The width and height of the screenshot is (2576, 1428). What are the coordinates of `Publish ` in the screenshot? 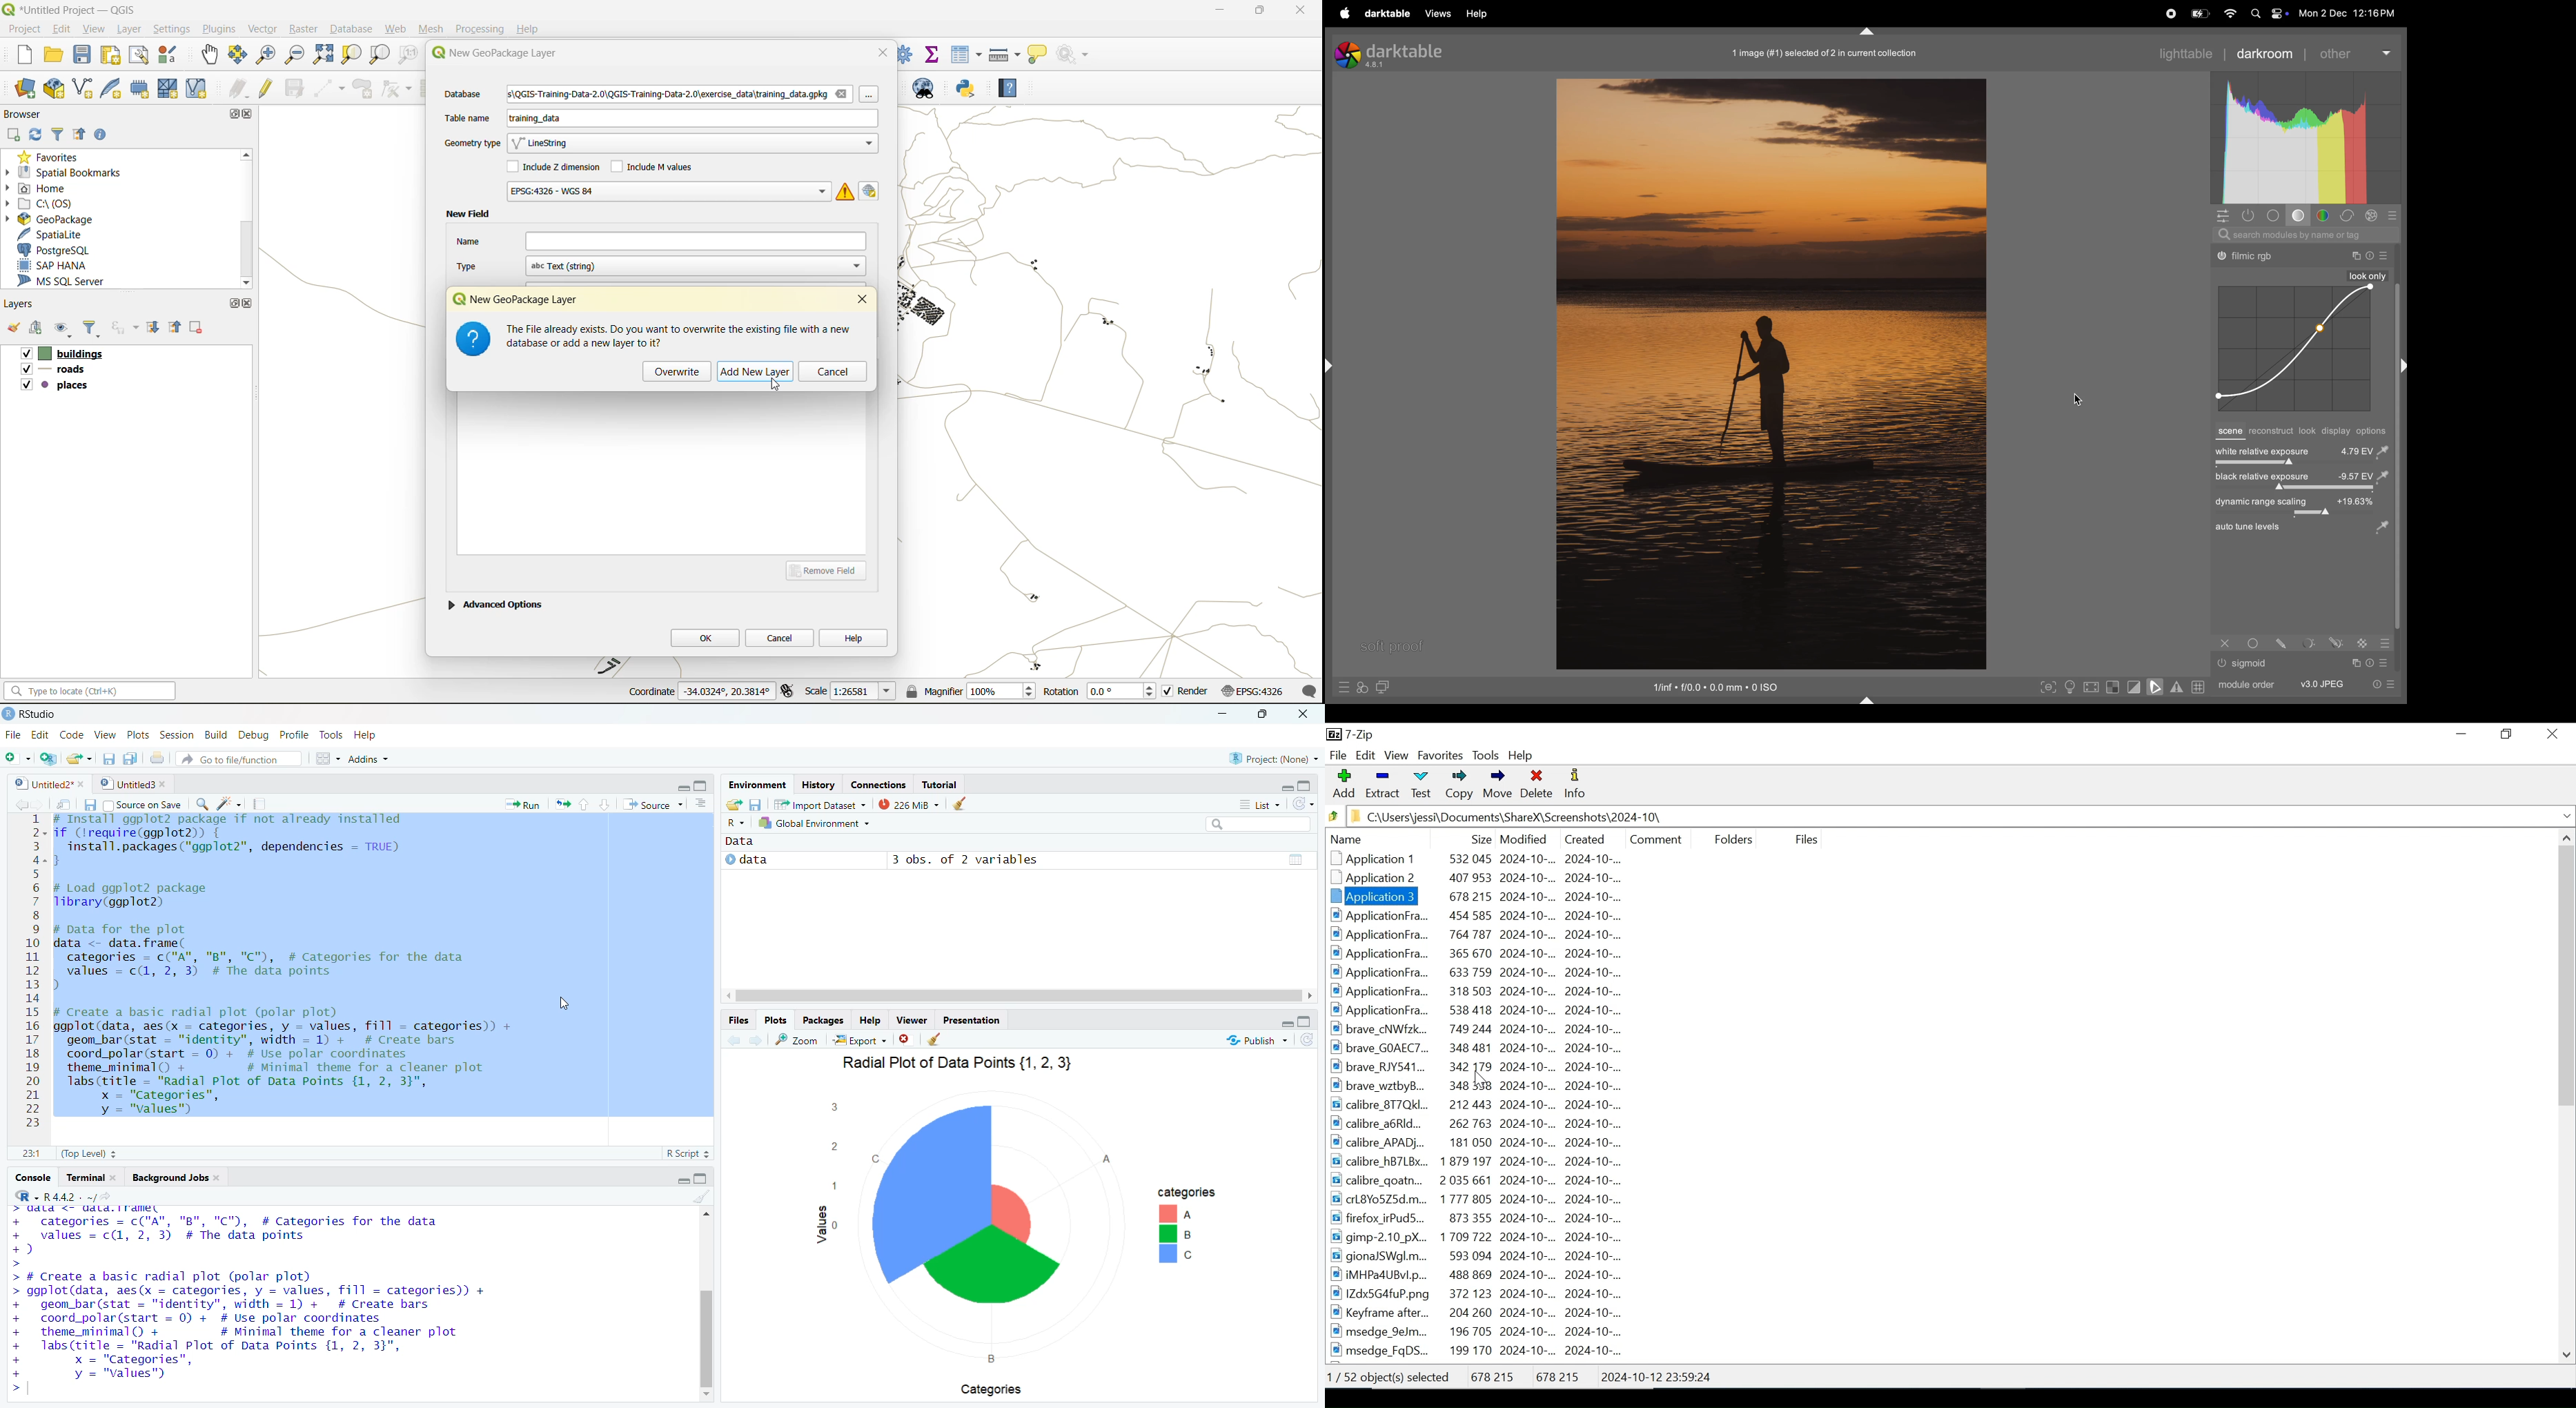 It's located at (1257, 1041).